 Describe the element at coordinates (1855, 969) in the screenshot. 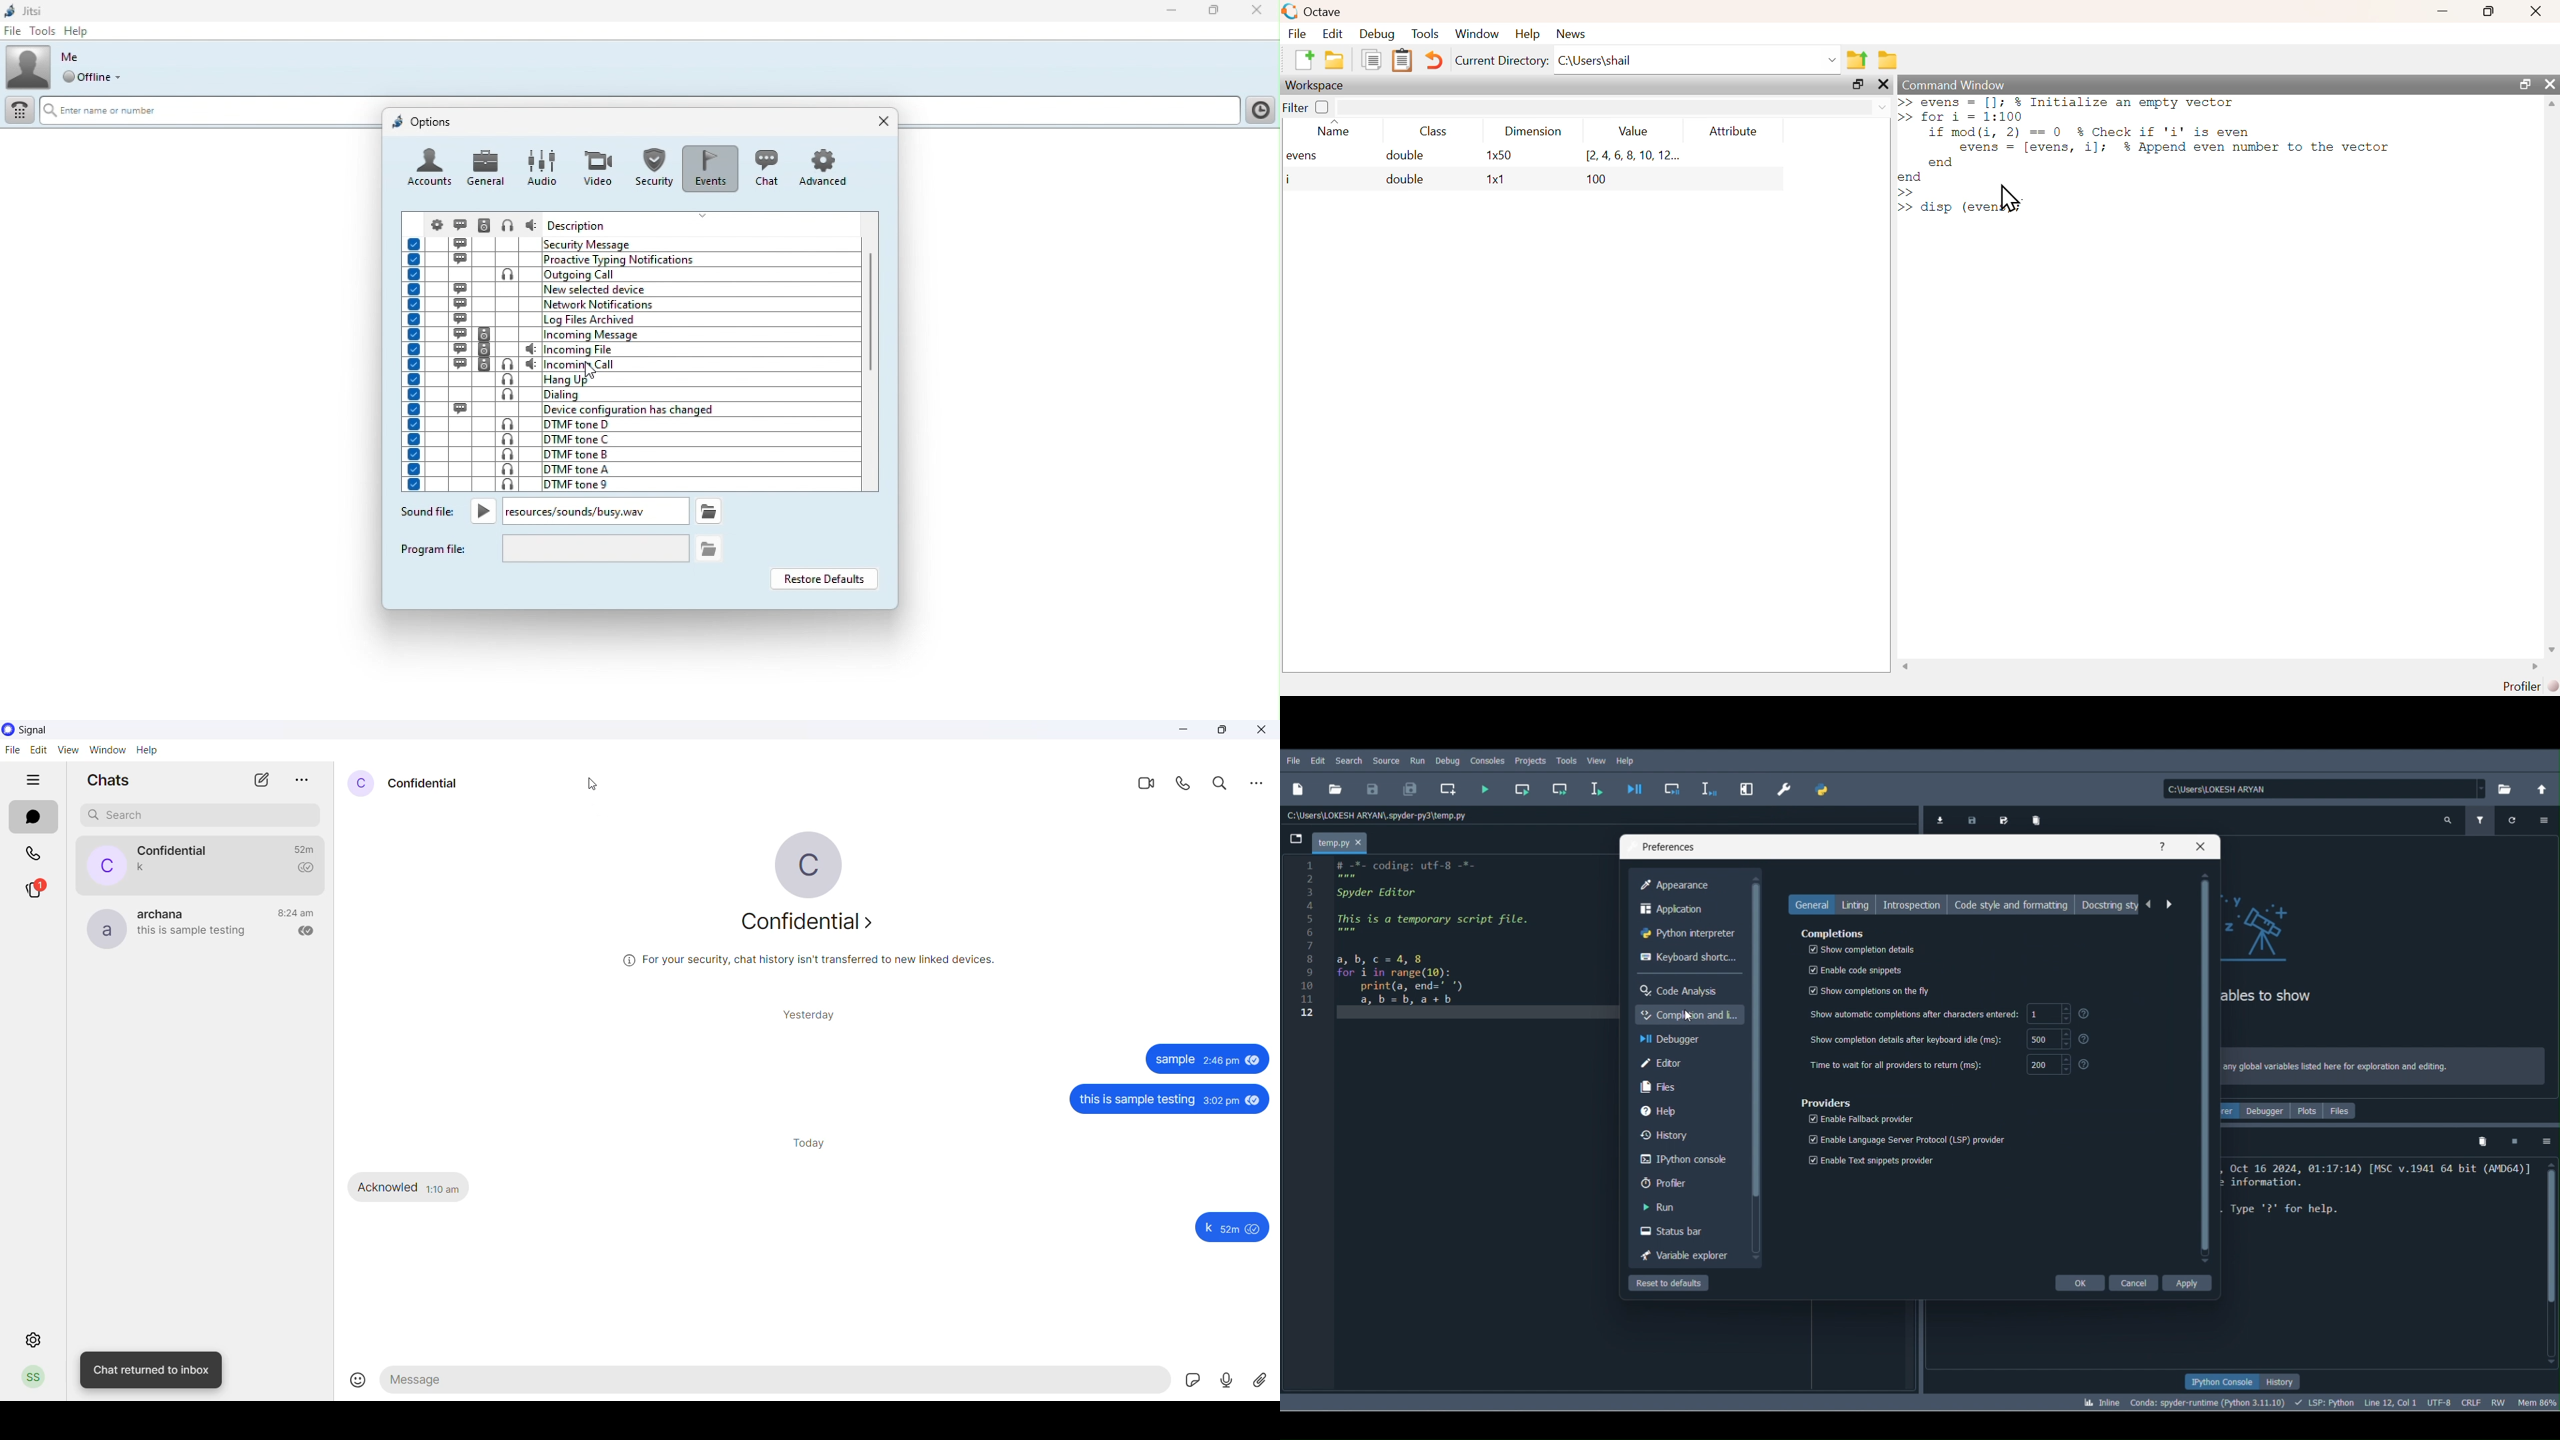

I see `Enable code snippets` at that location.